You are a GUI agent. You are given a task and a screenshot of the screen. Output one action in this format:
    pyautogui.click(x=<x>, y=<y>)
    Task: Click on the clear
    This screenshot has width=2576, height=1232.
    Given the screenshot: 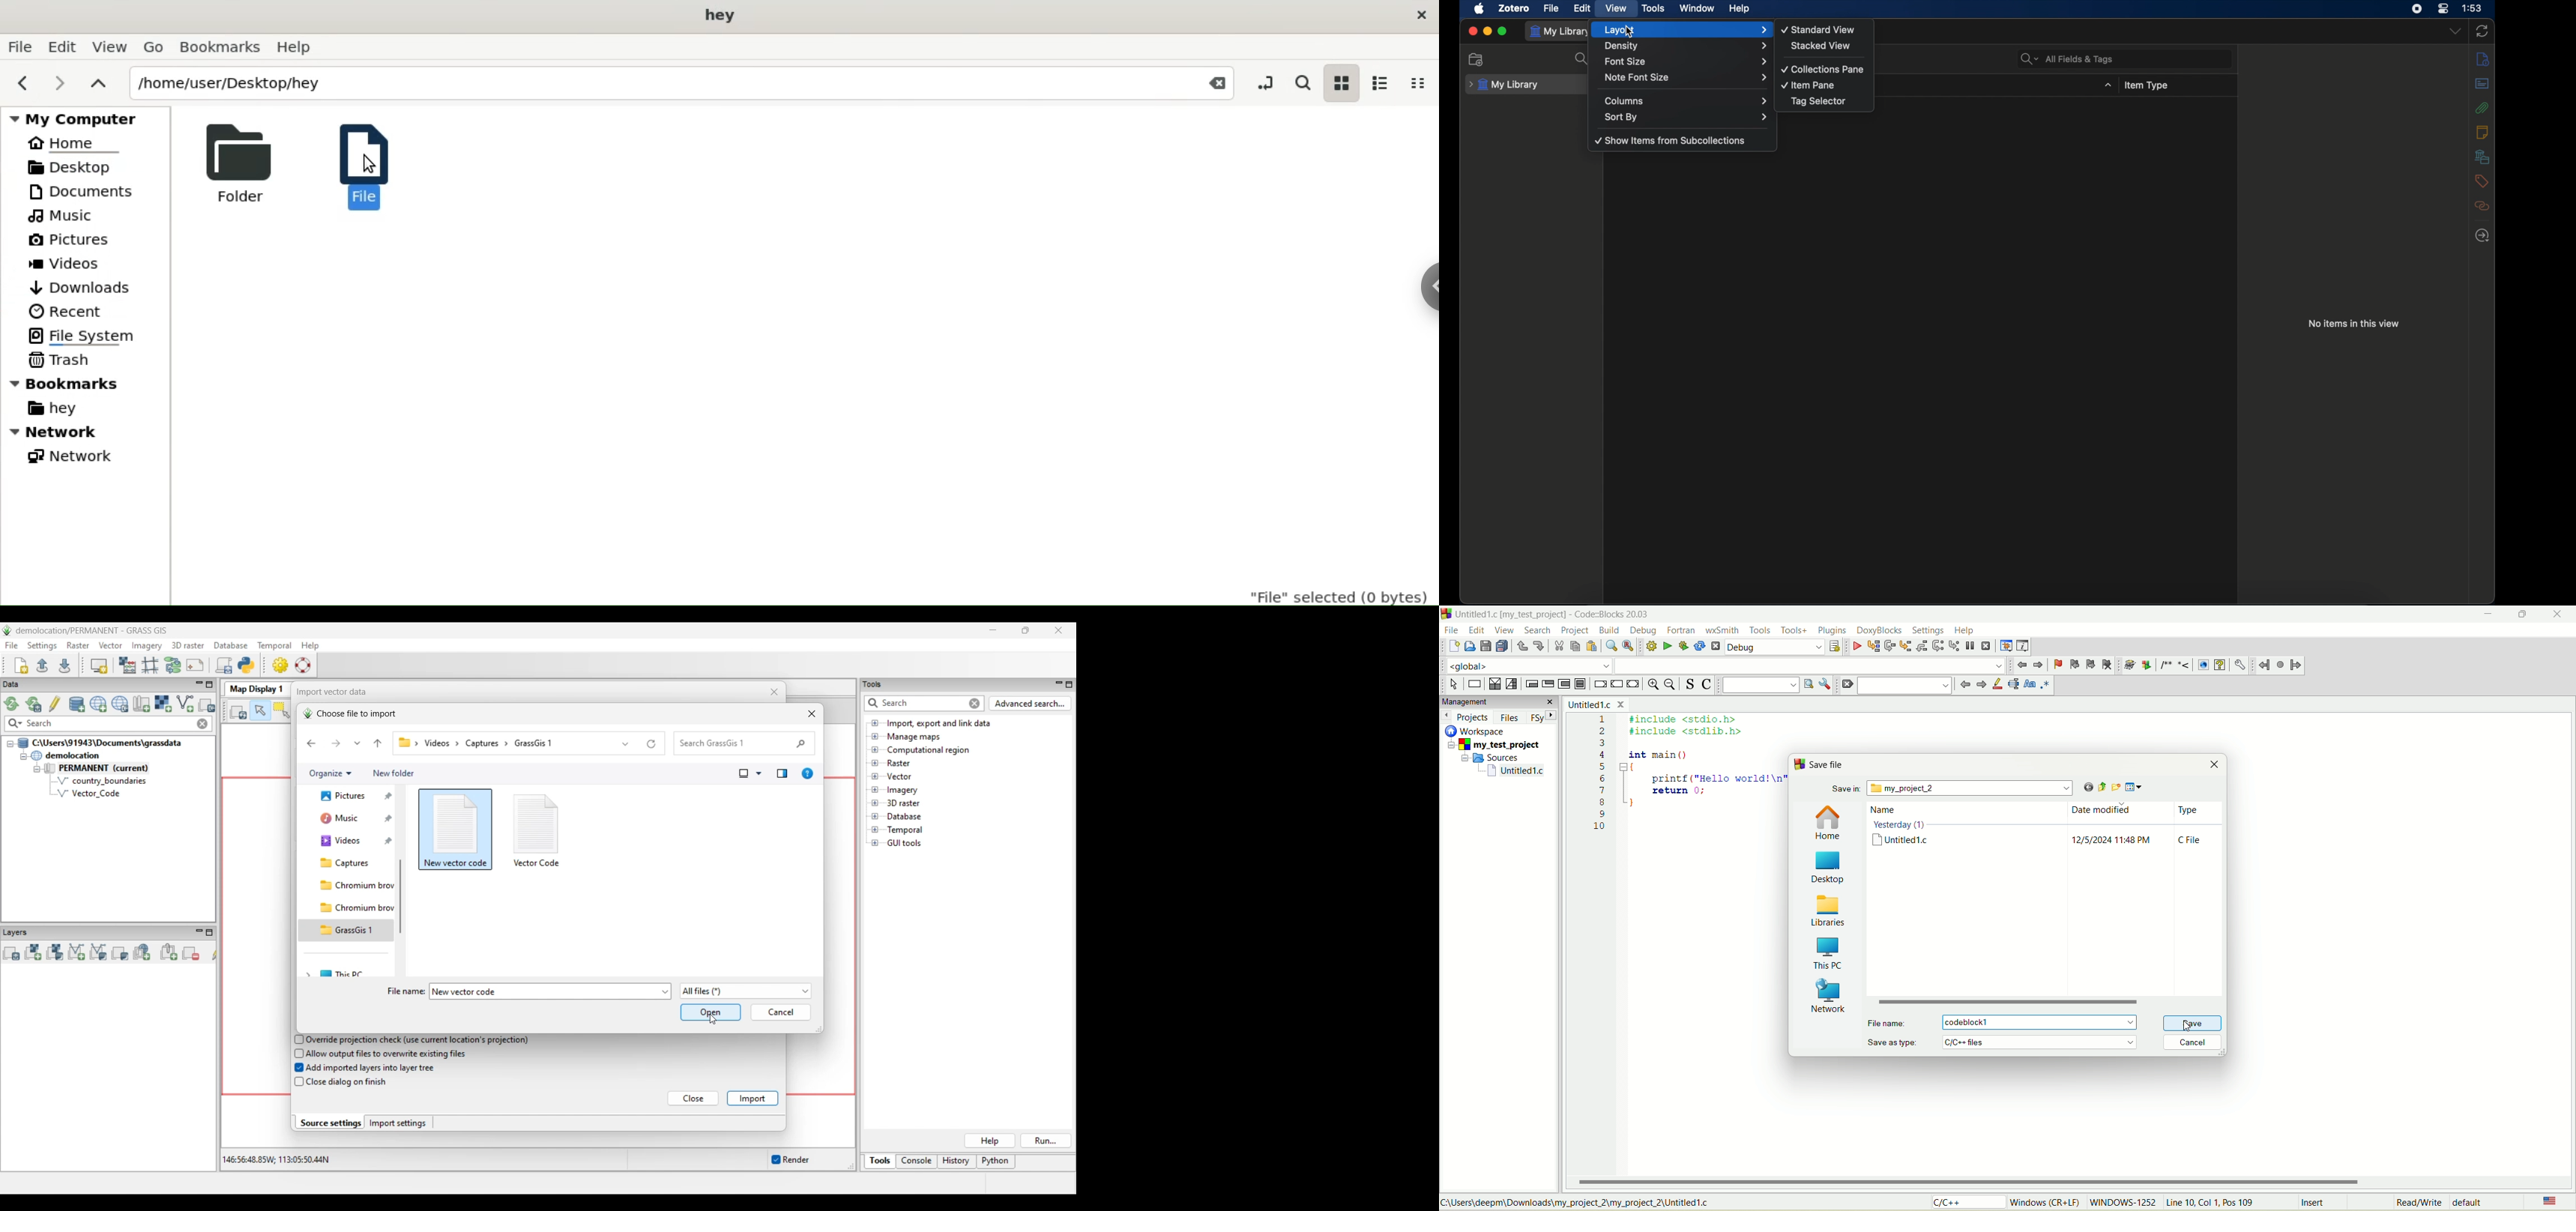 What is the action you would take?
    pyautogui.click(x=1847, y=685)
    